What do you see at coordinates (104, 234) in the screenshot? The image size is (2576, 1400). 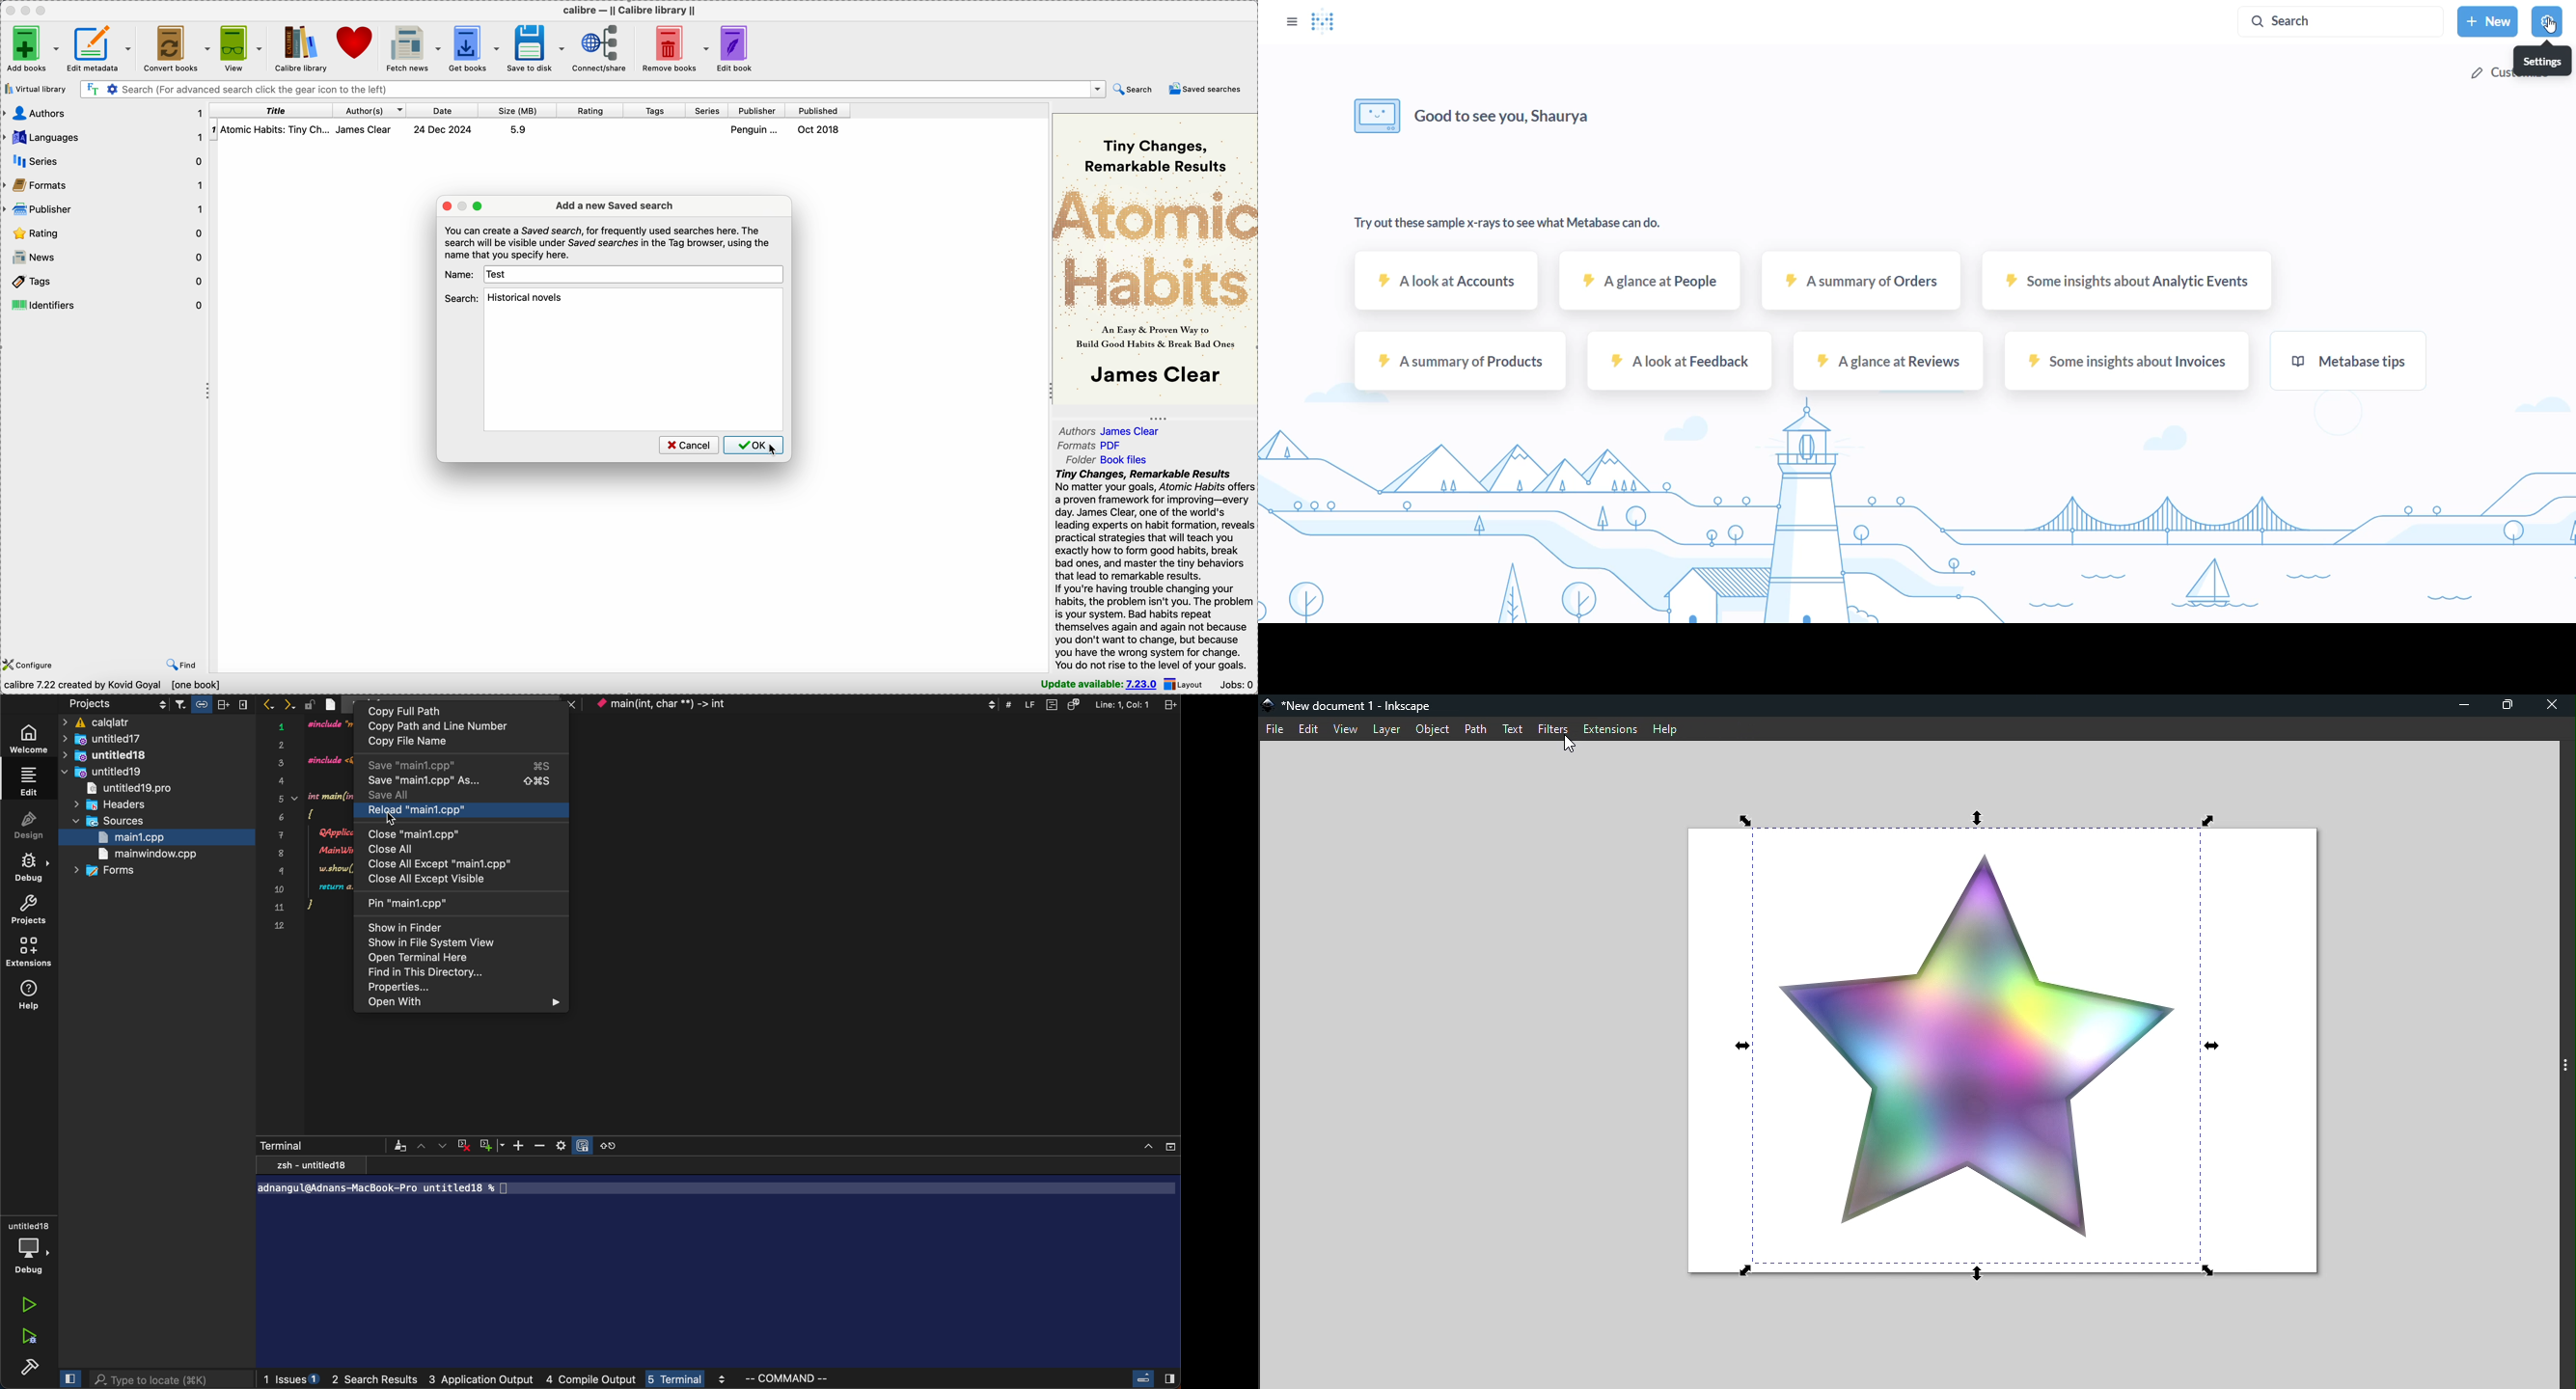 I see `rating` at bounding box center [104, 234].